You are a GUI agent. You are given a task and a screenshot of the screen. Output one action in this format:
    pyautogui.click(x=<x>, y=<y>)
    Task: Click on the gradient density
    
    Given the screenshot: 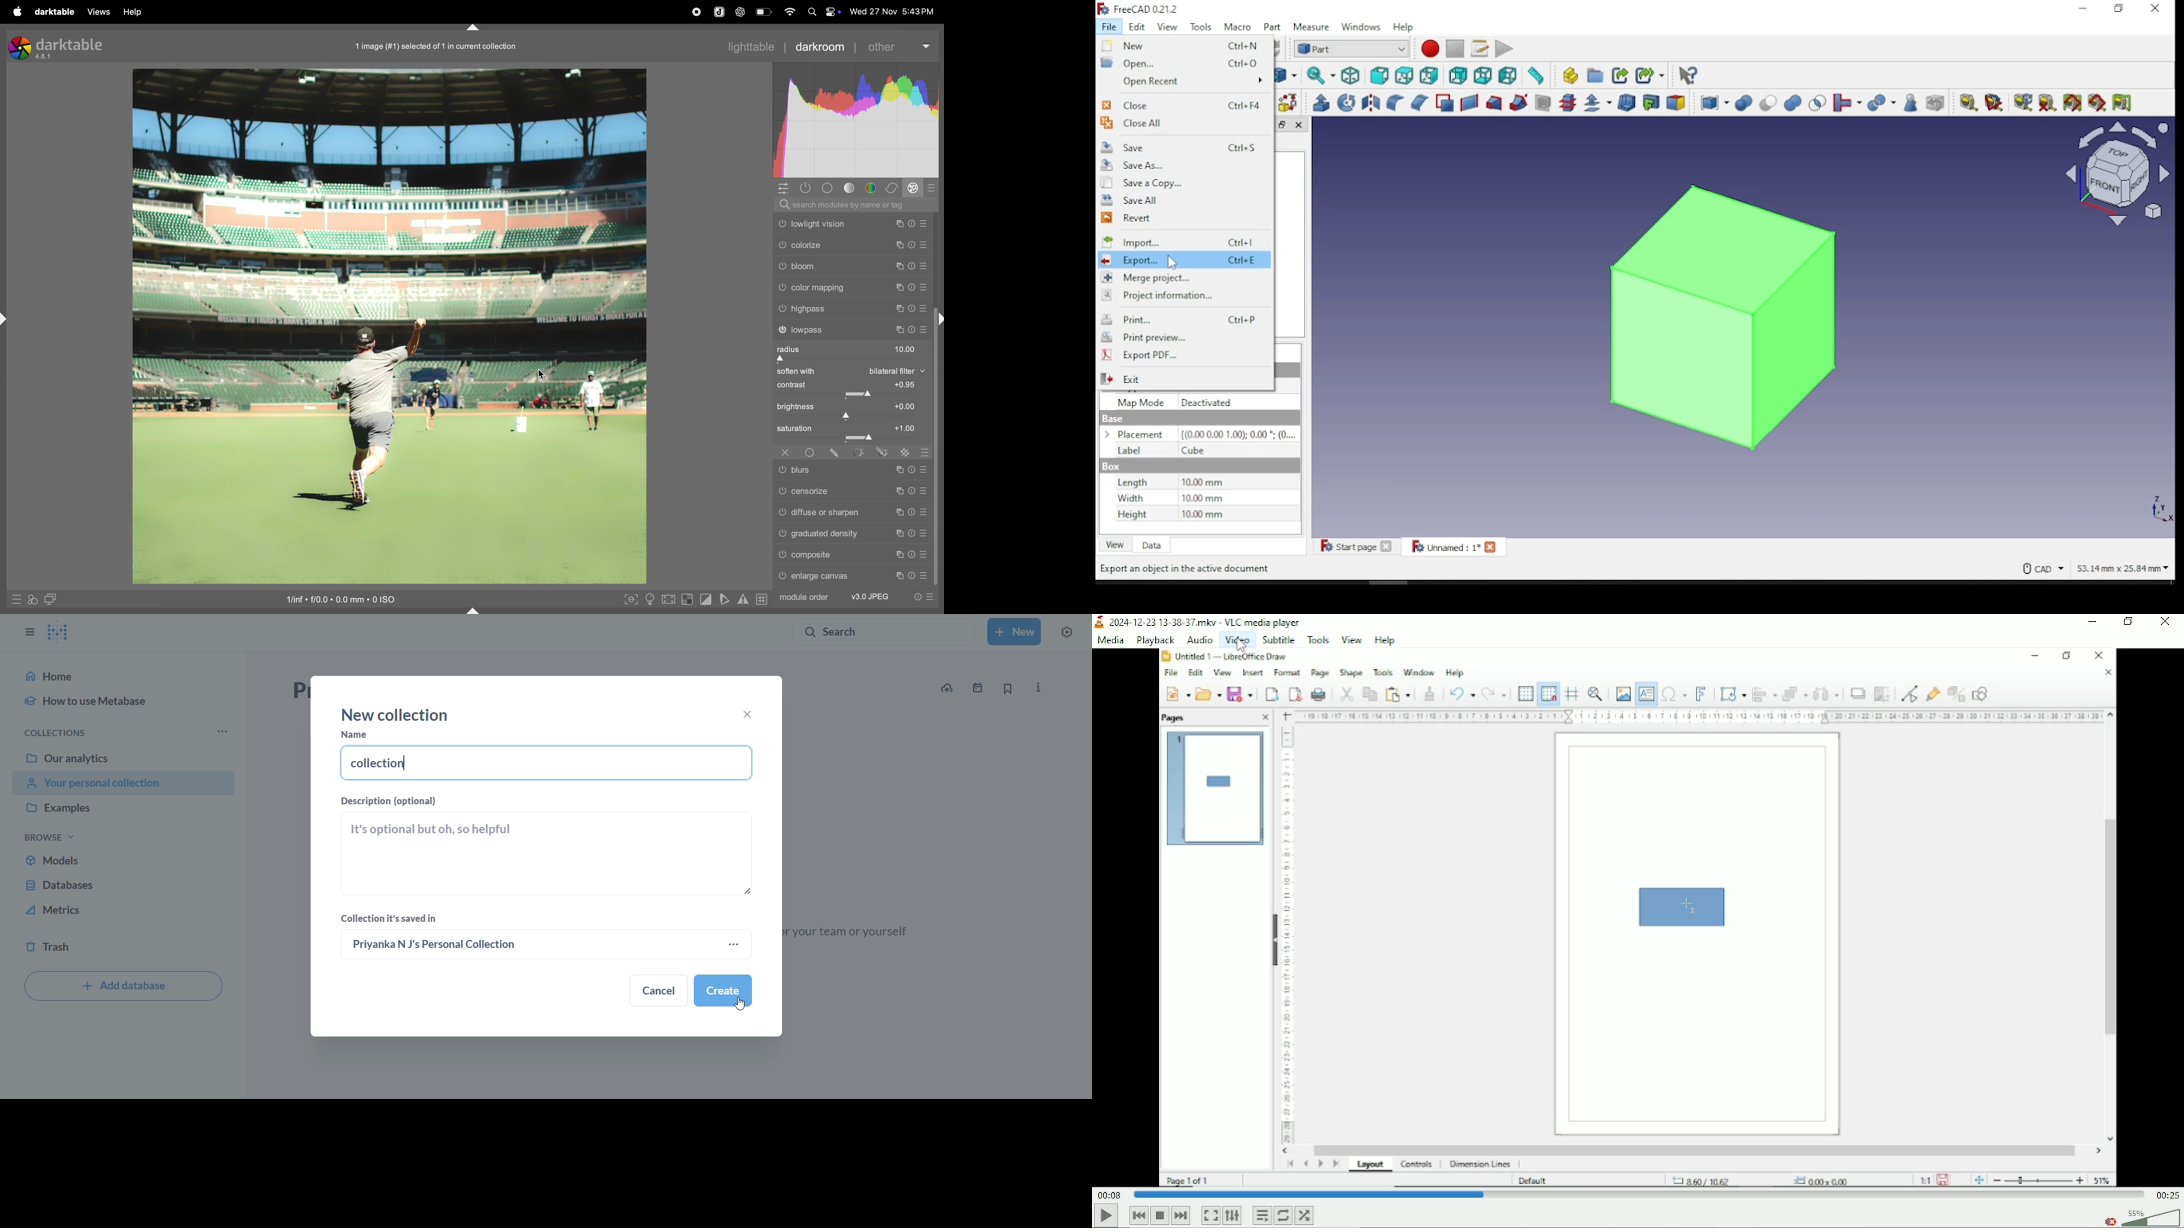 What is the action you would take?
    pyautogui.click(x=852, y=533)
    